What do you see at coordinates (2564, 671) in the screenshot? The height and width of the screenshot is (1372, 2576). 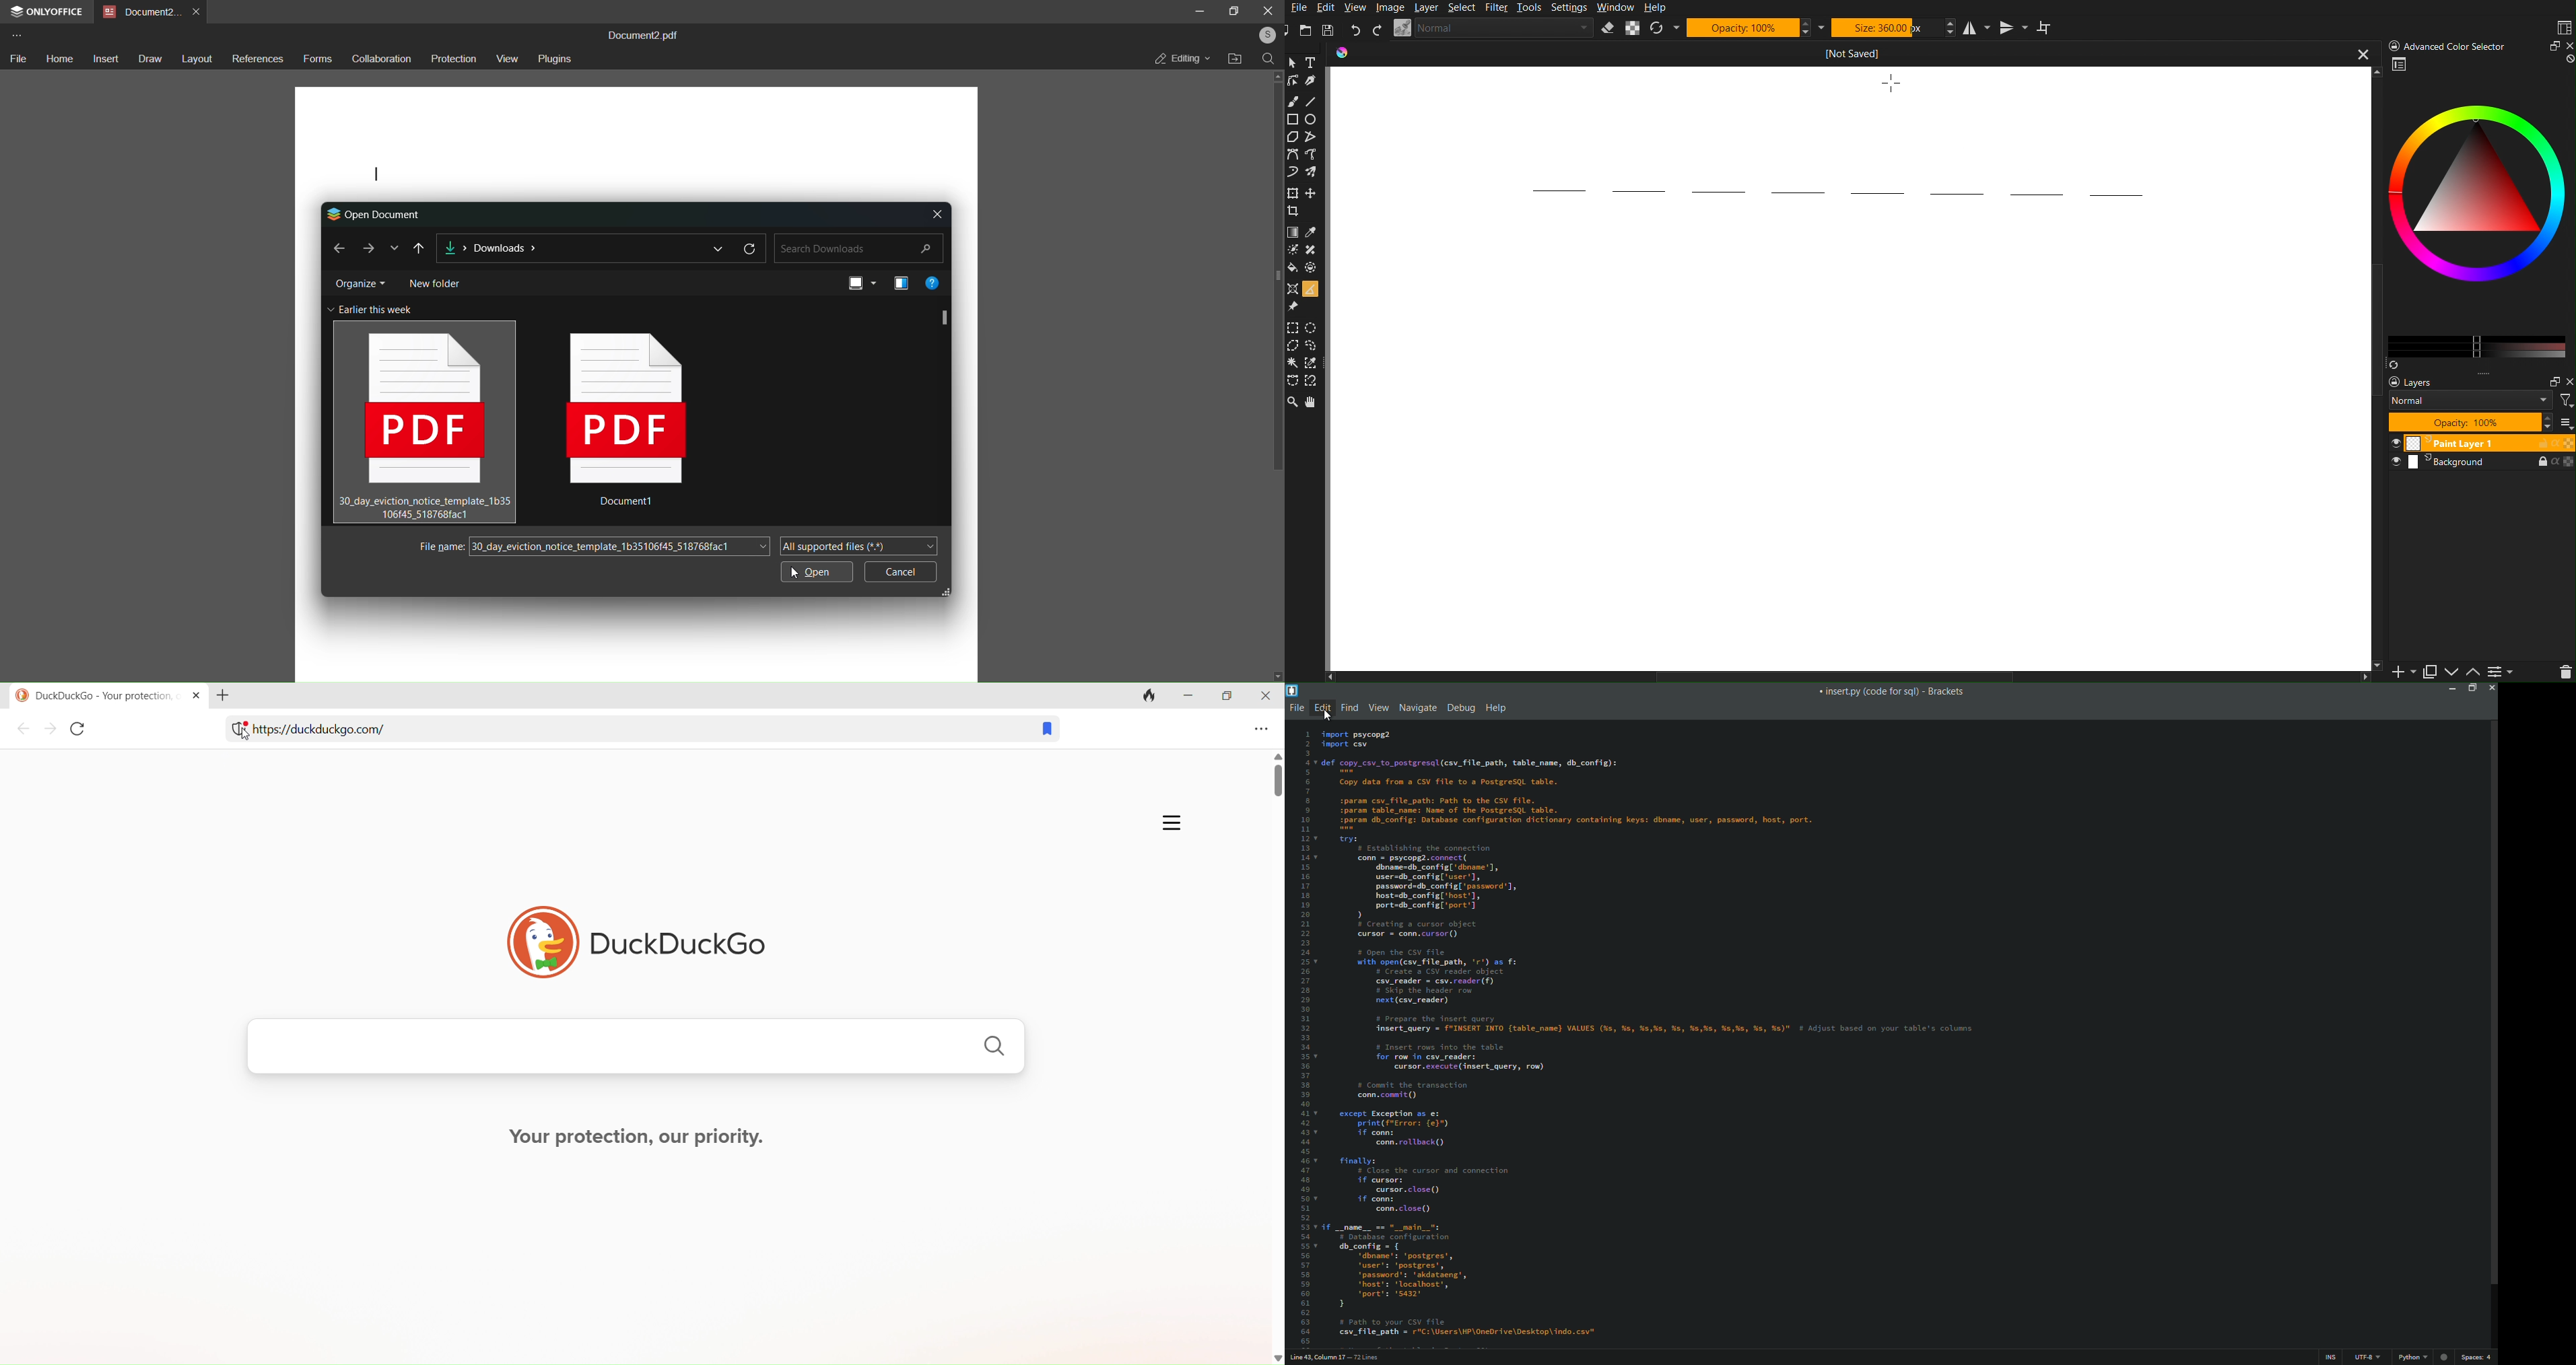 I see `Delete` at bounding box center [2564, 671].